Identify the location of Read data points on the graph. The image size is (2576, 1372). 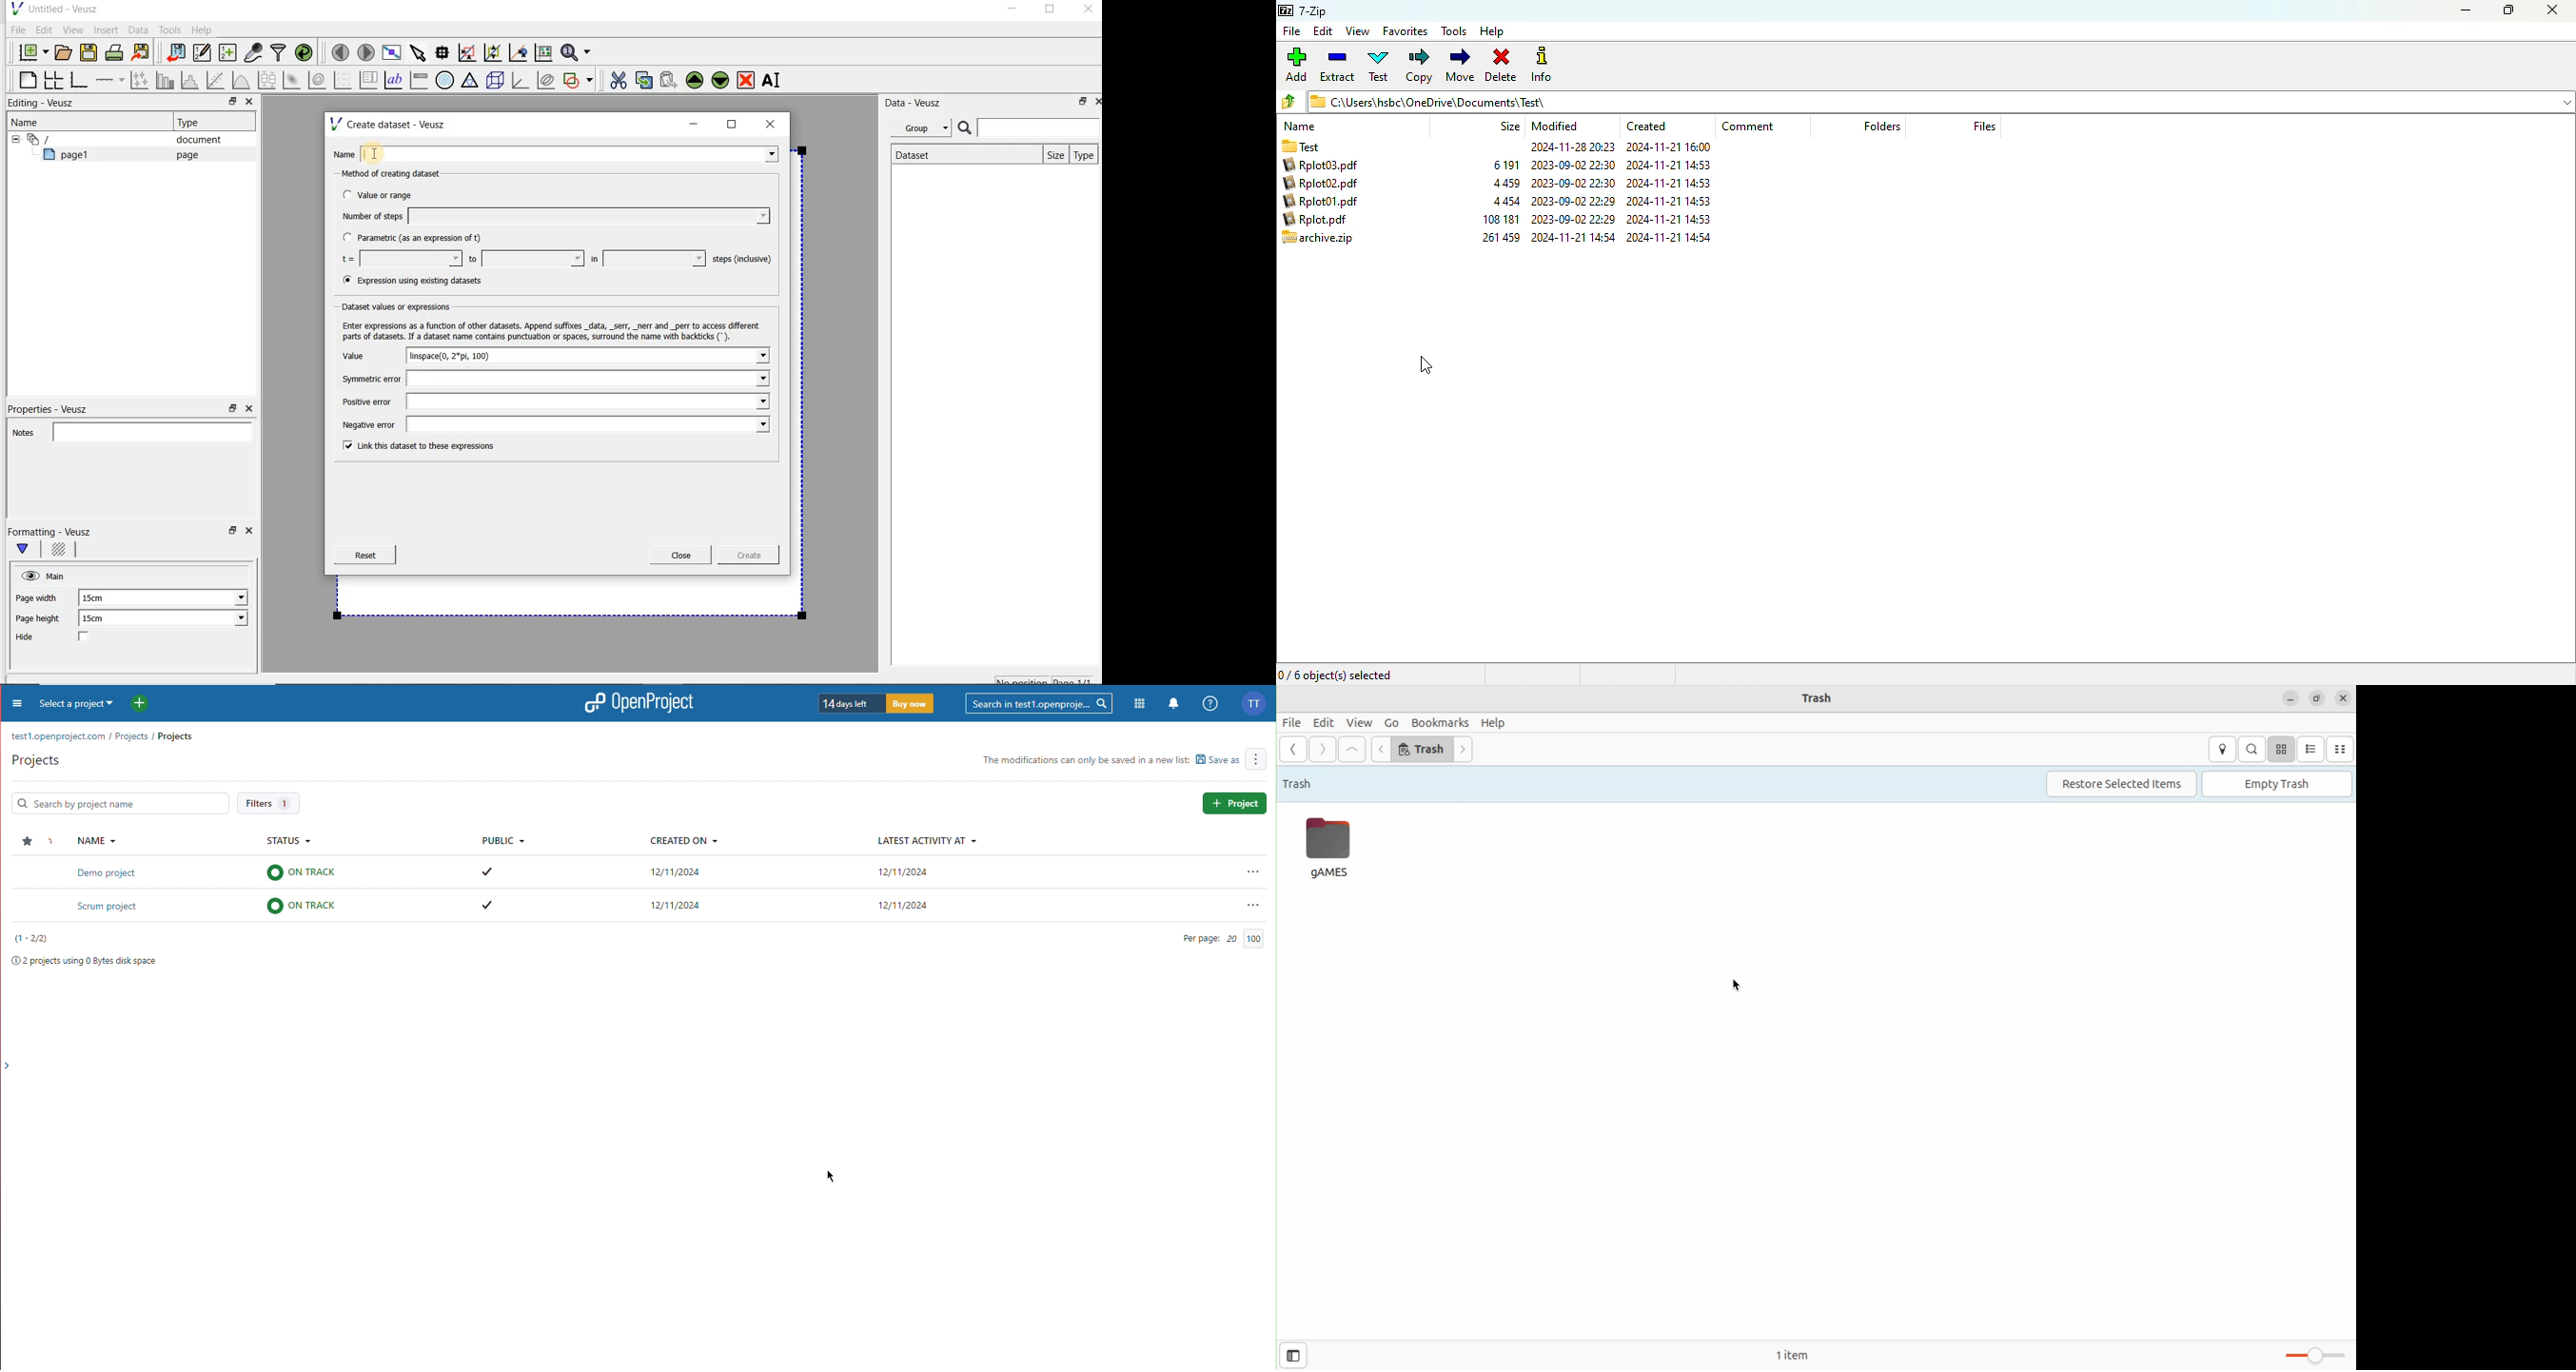
(444, 53).